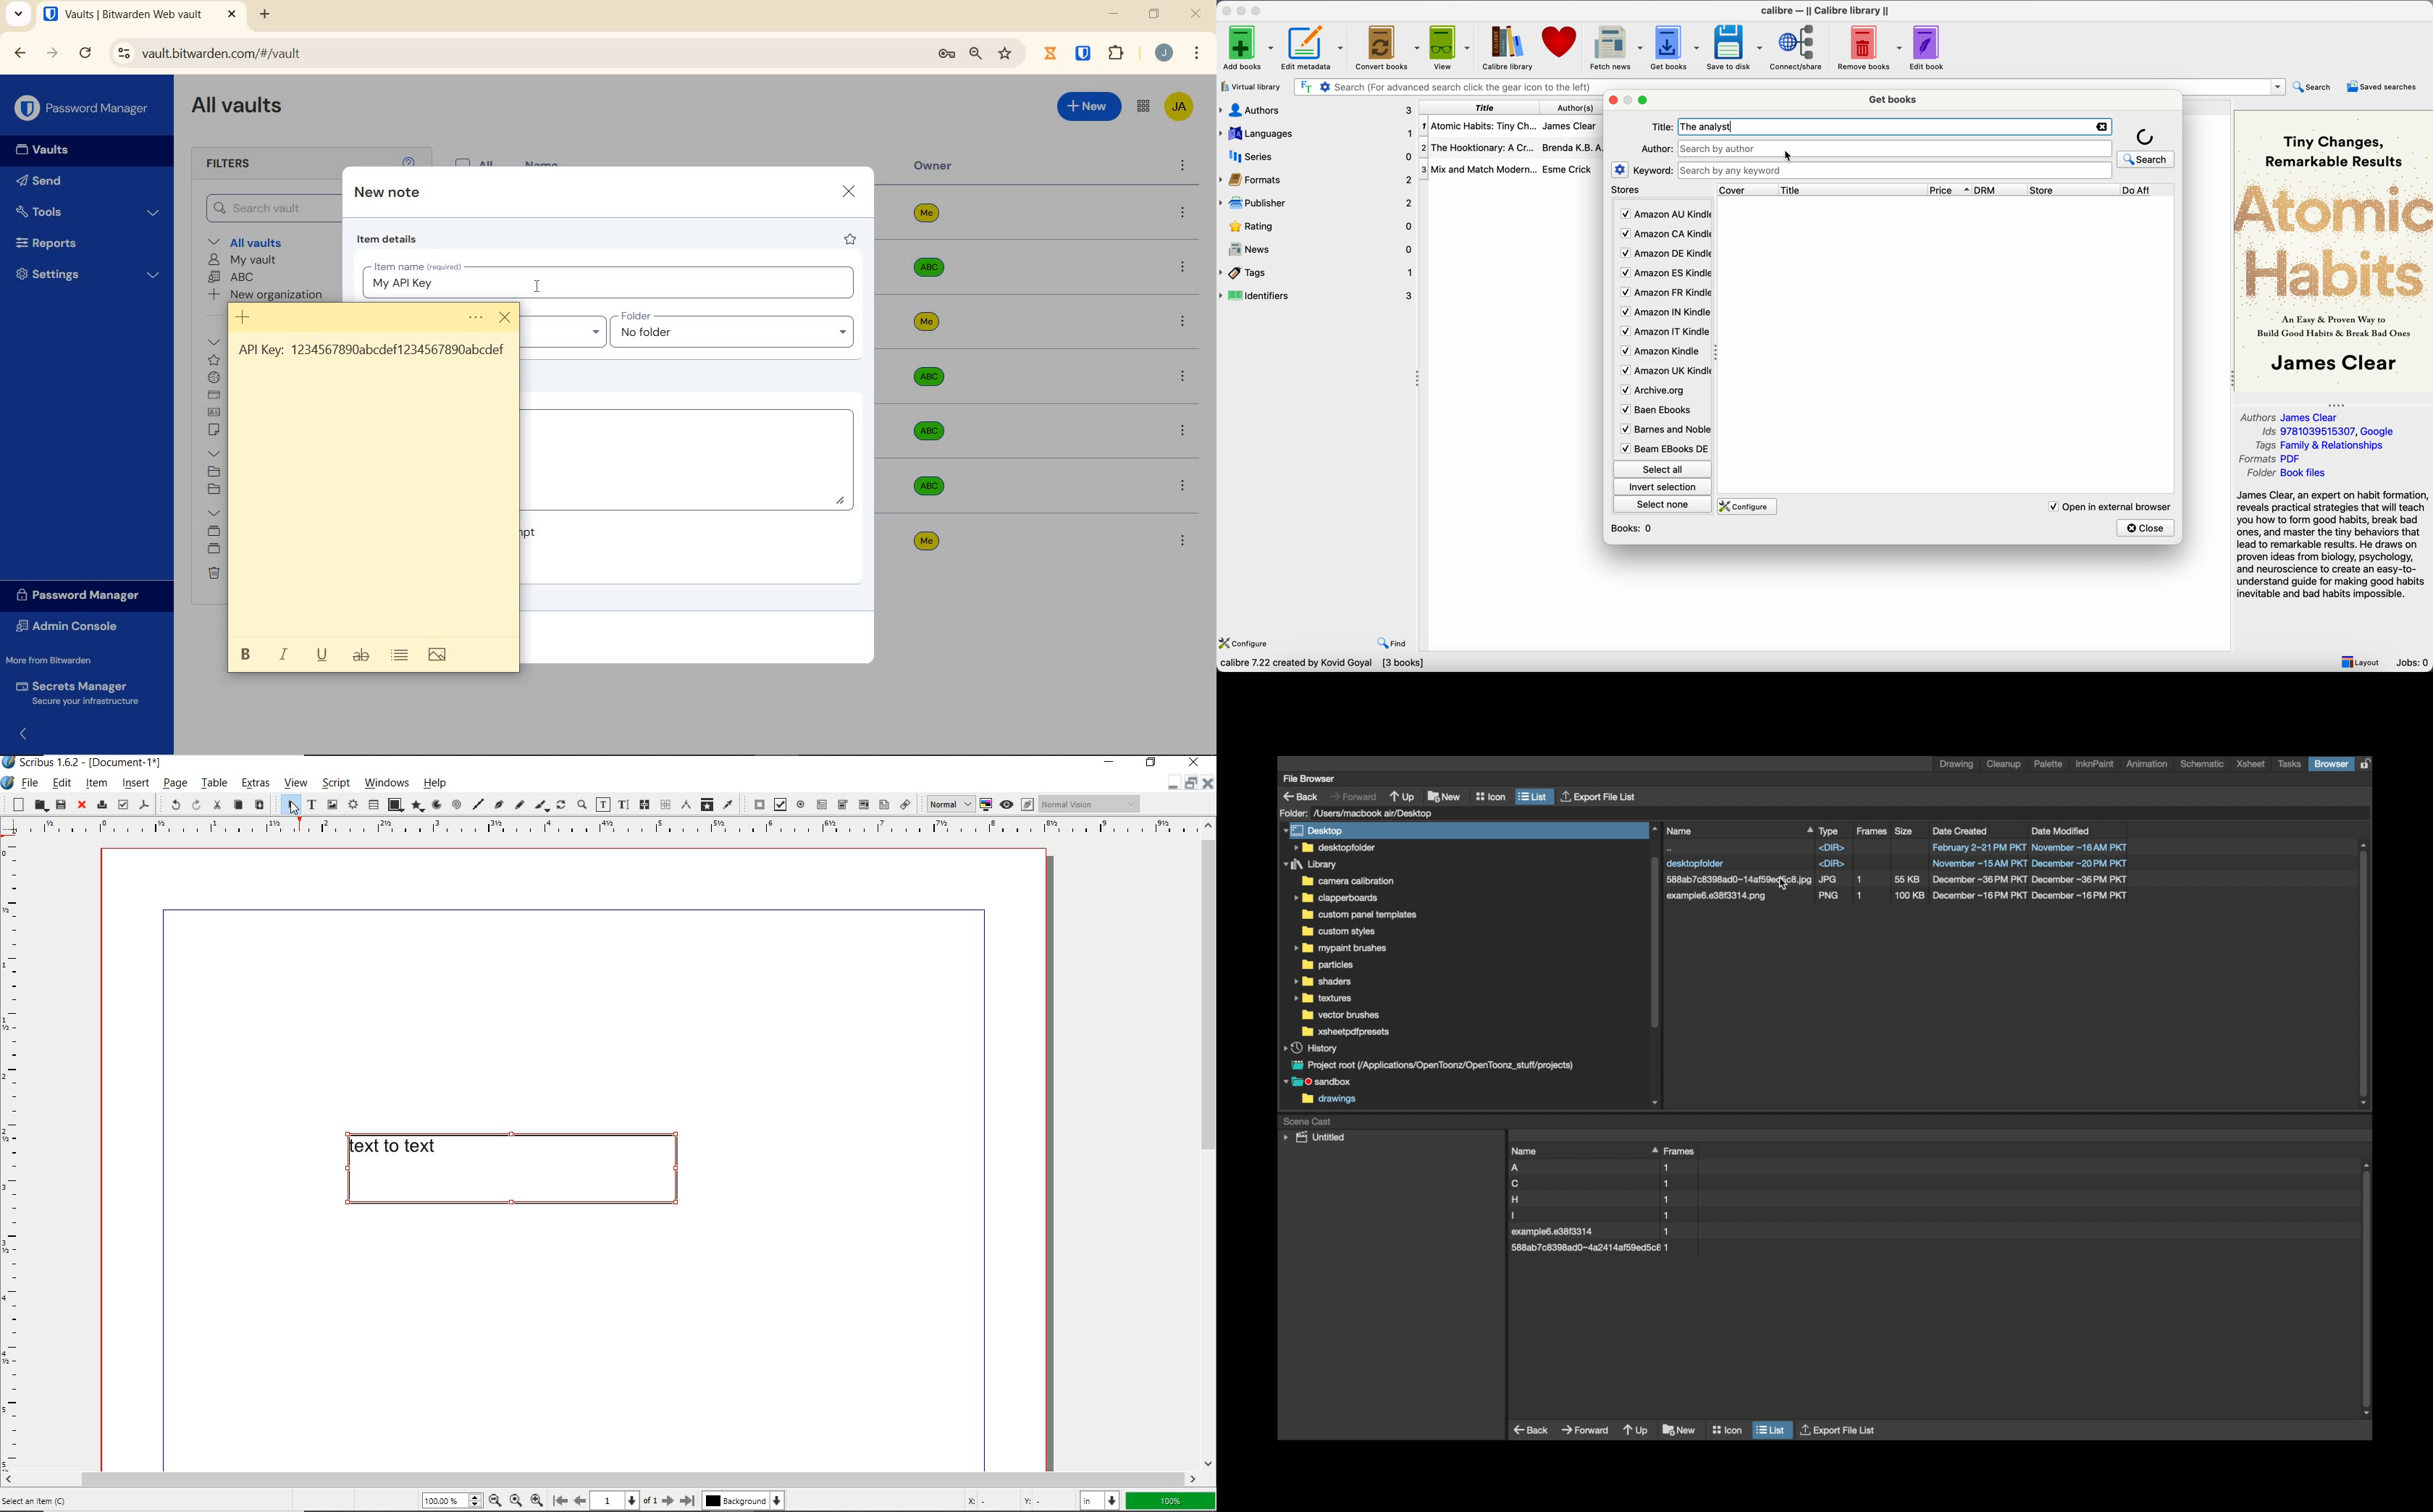 The height and width of the screenshot is (1512, 2436). What do you see at coordinates (477, 804) in the screenshot?
I see `line` at bounding box center [477, 804].